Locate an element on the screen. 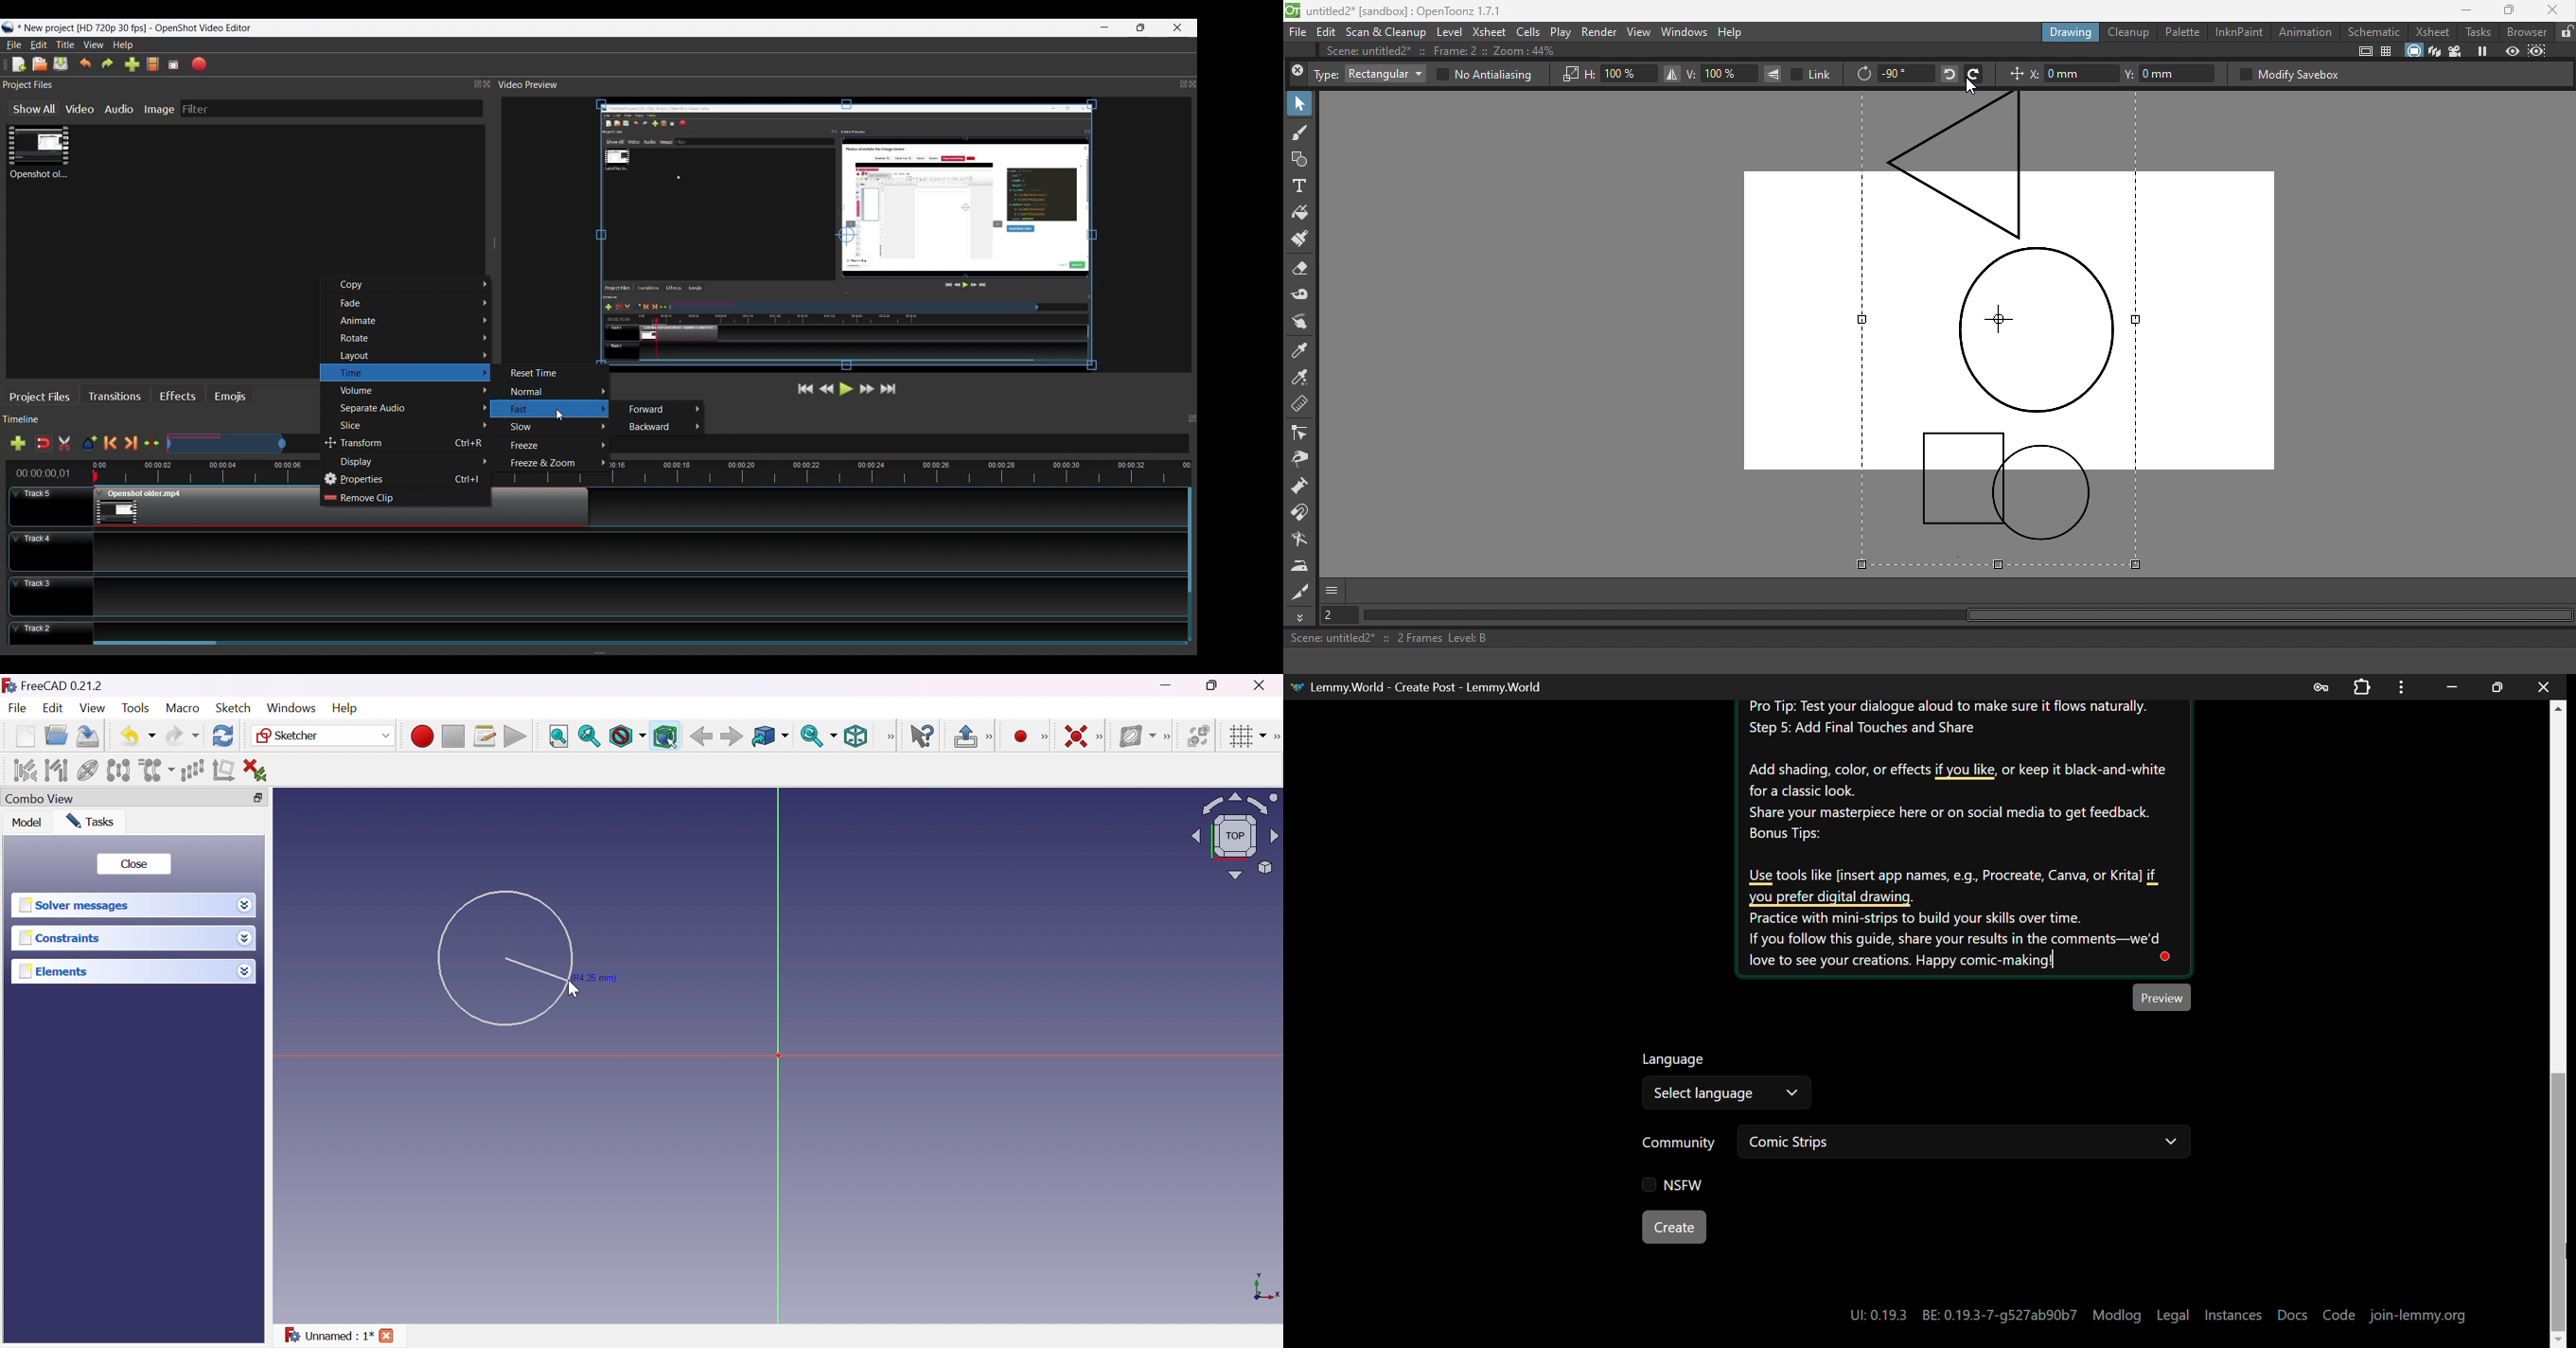 Image resolution: width=2576 pixels, height=1372 pixels. Constraints is located at coordinates (63, 938).